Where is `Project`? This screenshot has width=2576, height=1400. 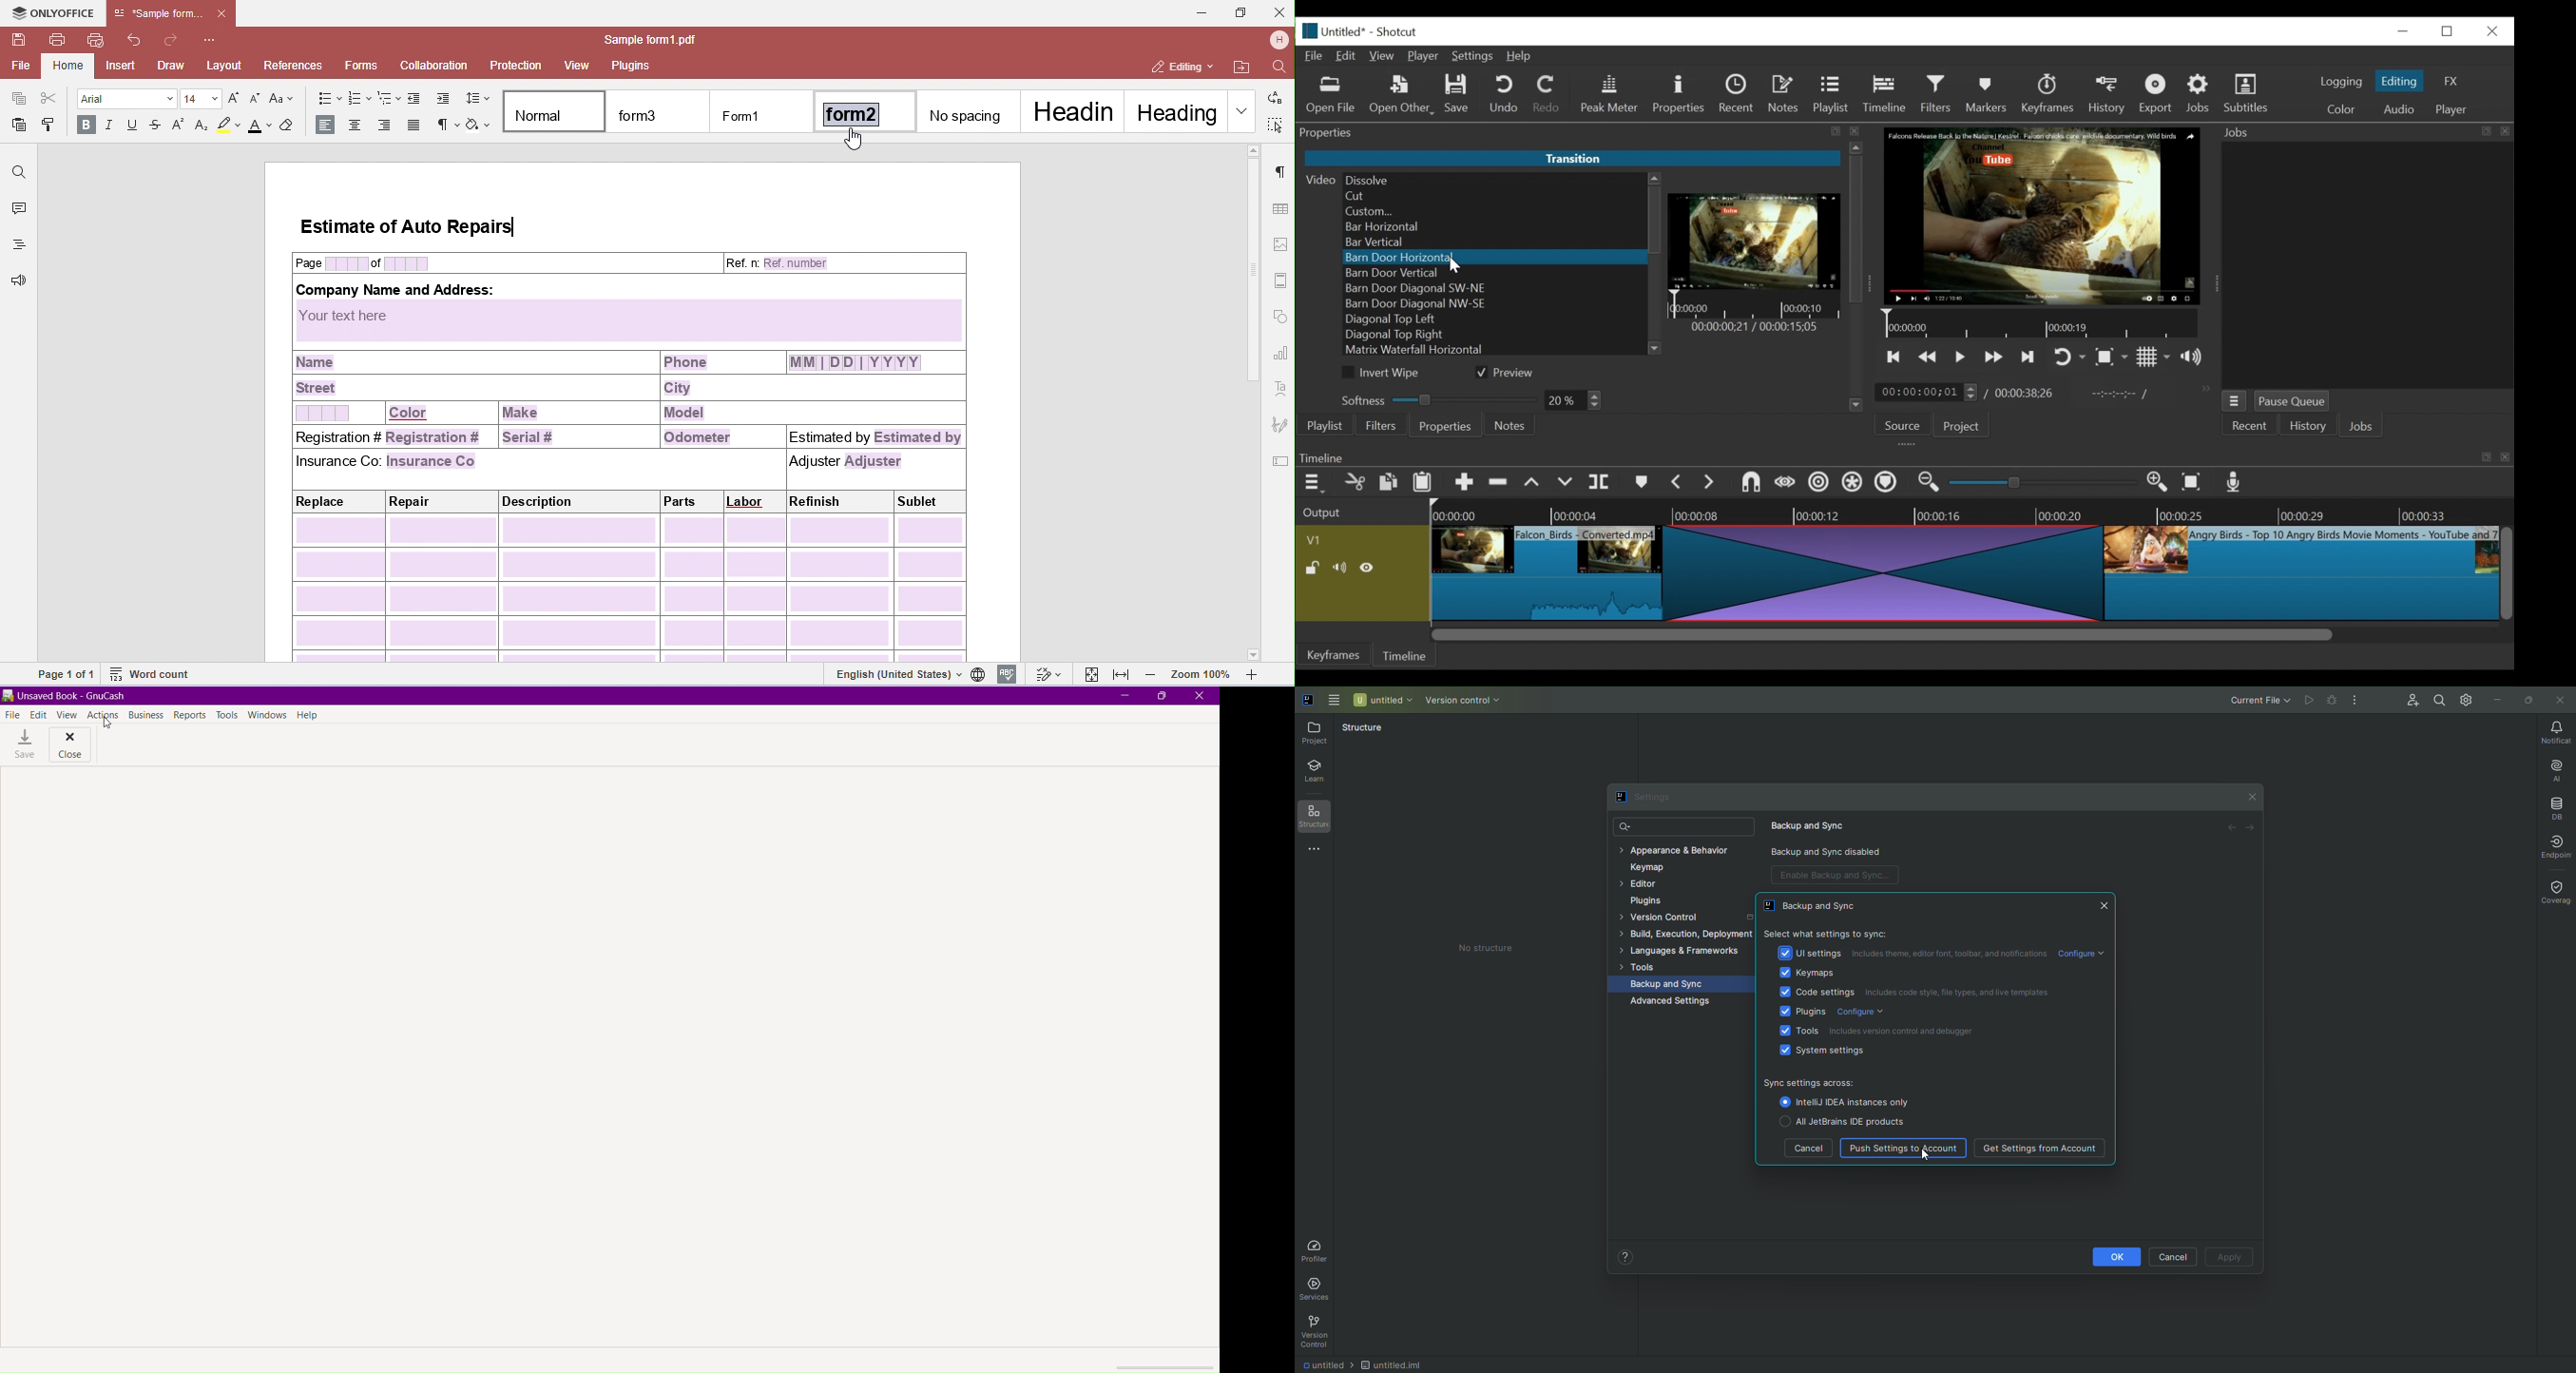 Project is located at coordinates (1959, 427).